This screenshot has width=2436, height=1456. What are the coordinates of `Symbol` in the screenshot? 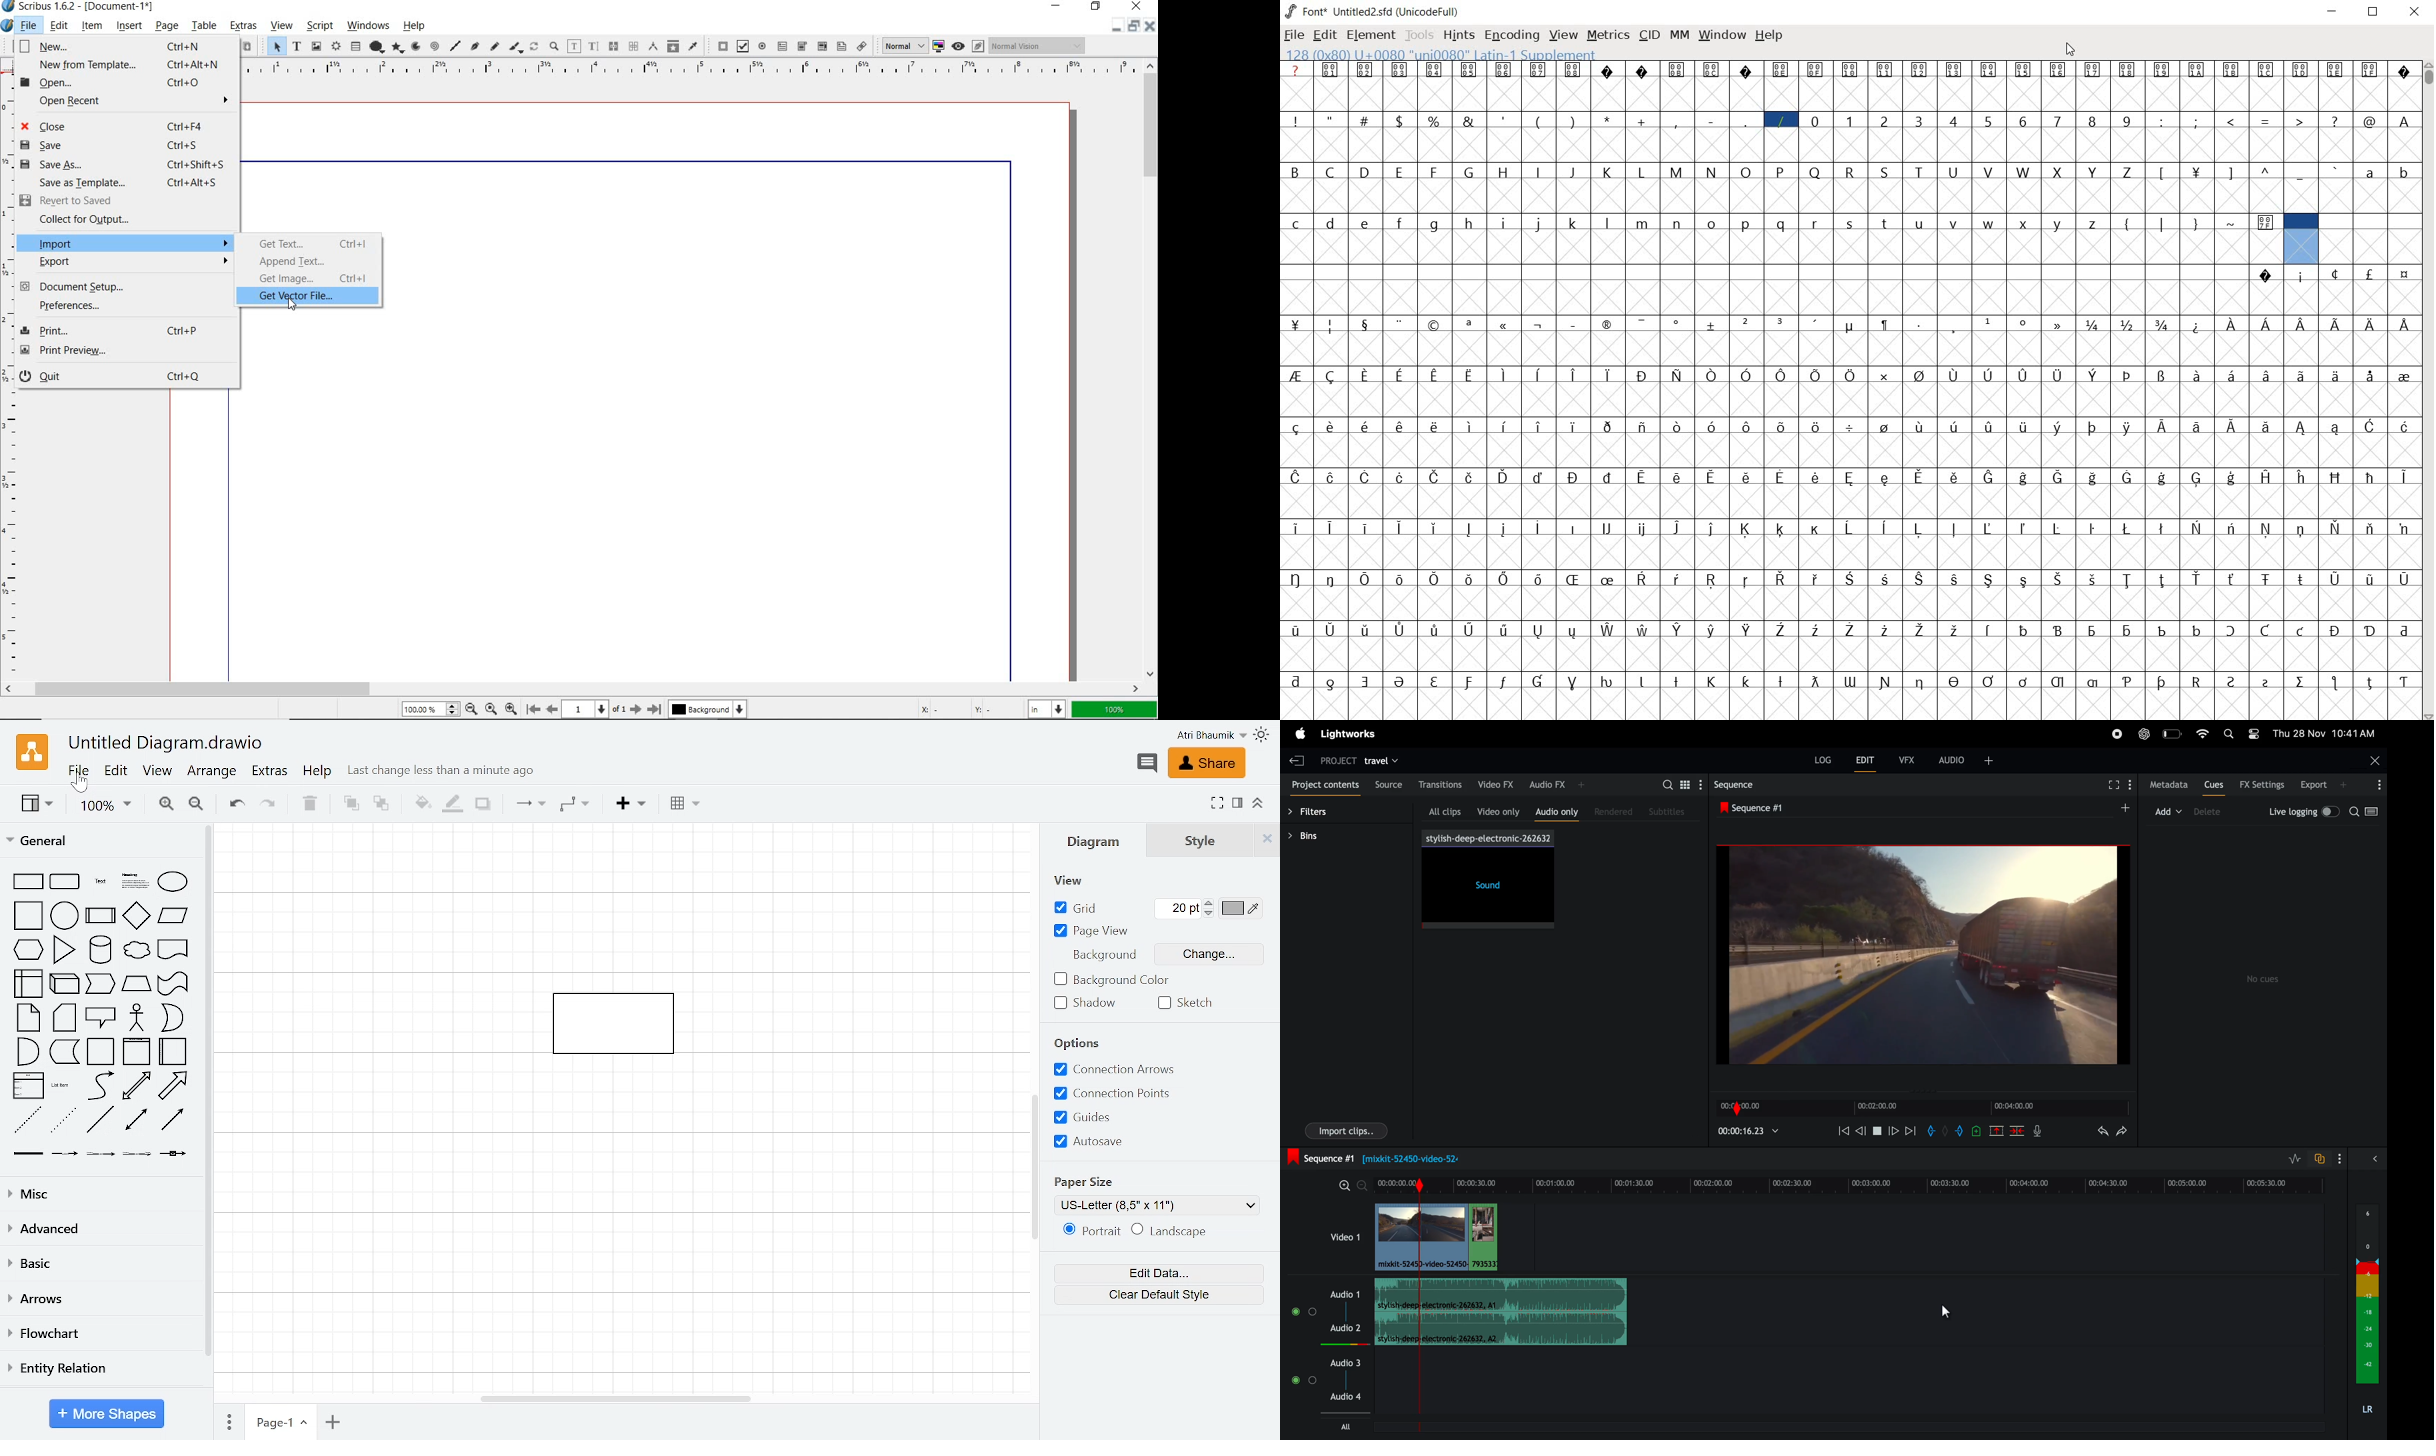 It's located at (1504, 528).